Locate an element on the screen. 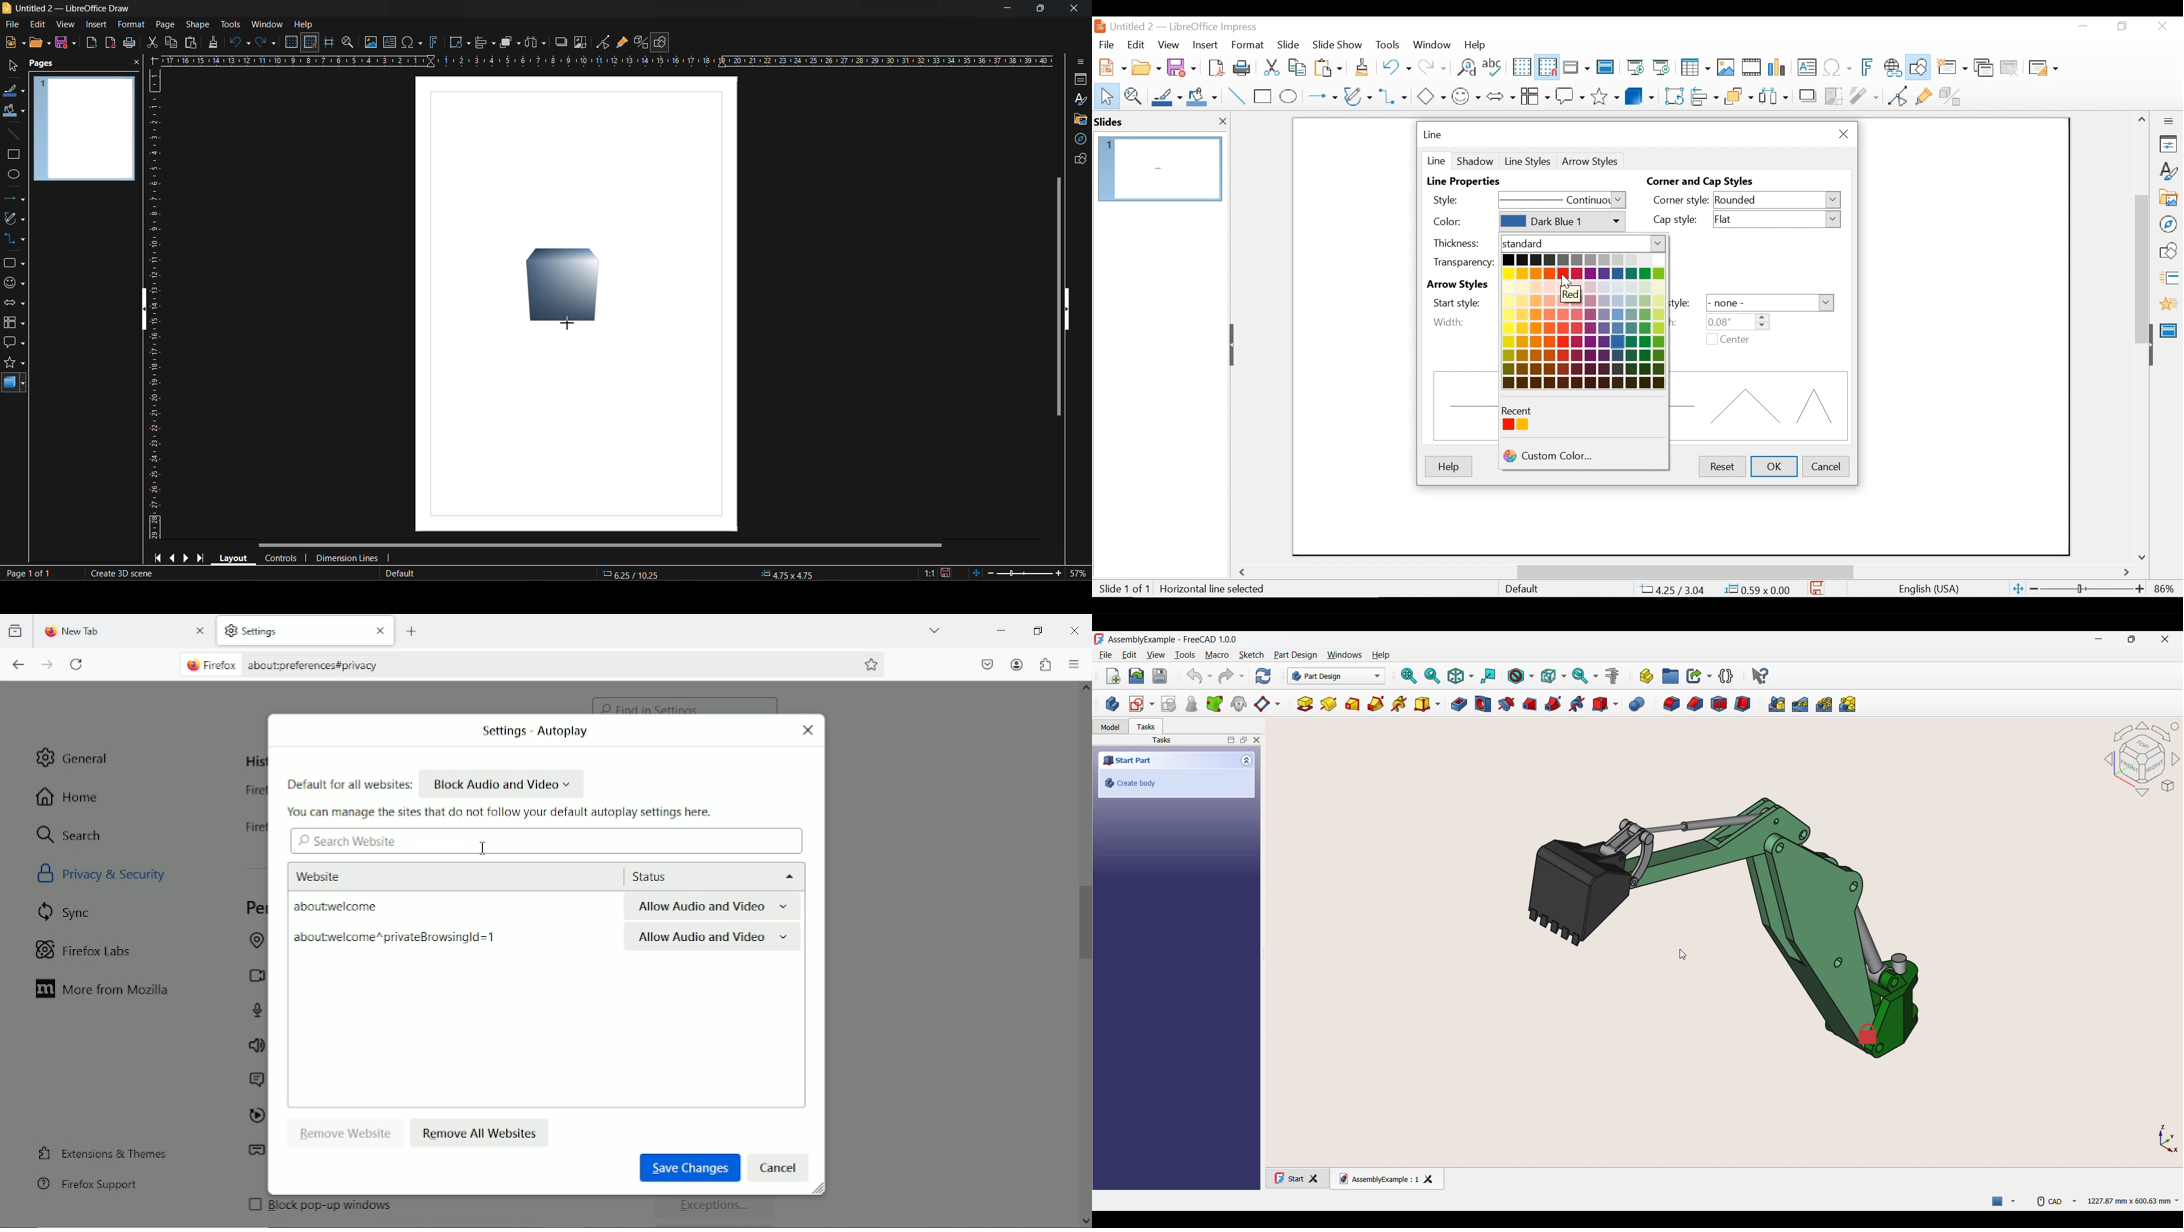 The height and width of the screenshot is (1232, 2184). Corner style is located at coordinates (1681, 200).